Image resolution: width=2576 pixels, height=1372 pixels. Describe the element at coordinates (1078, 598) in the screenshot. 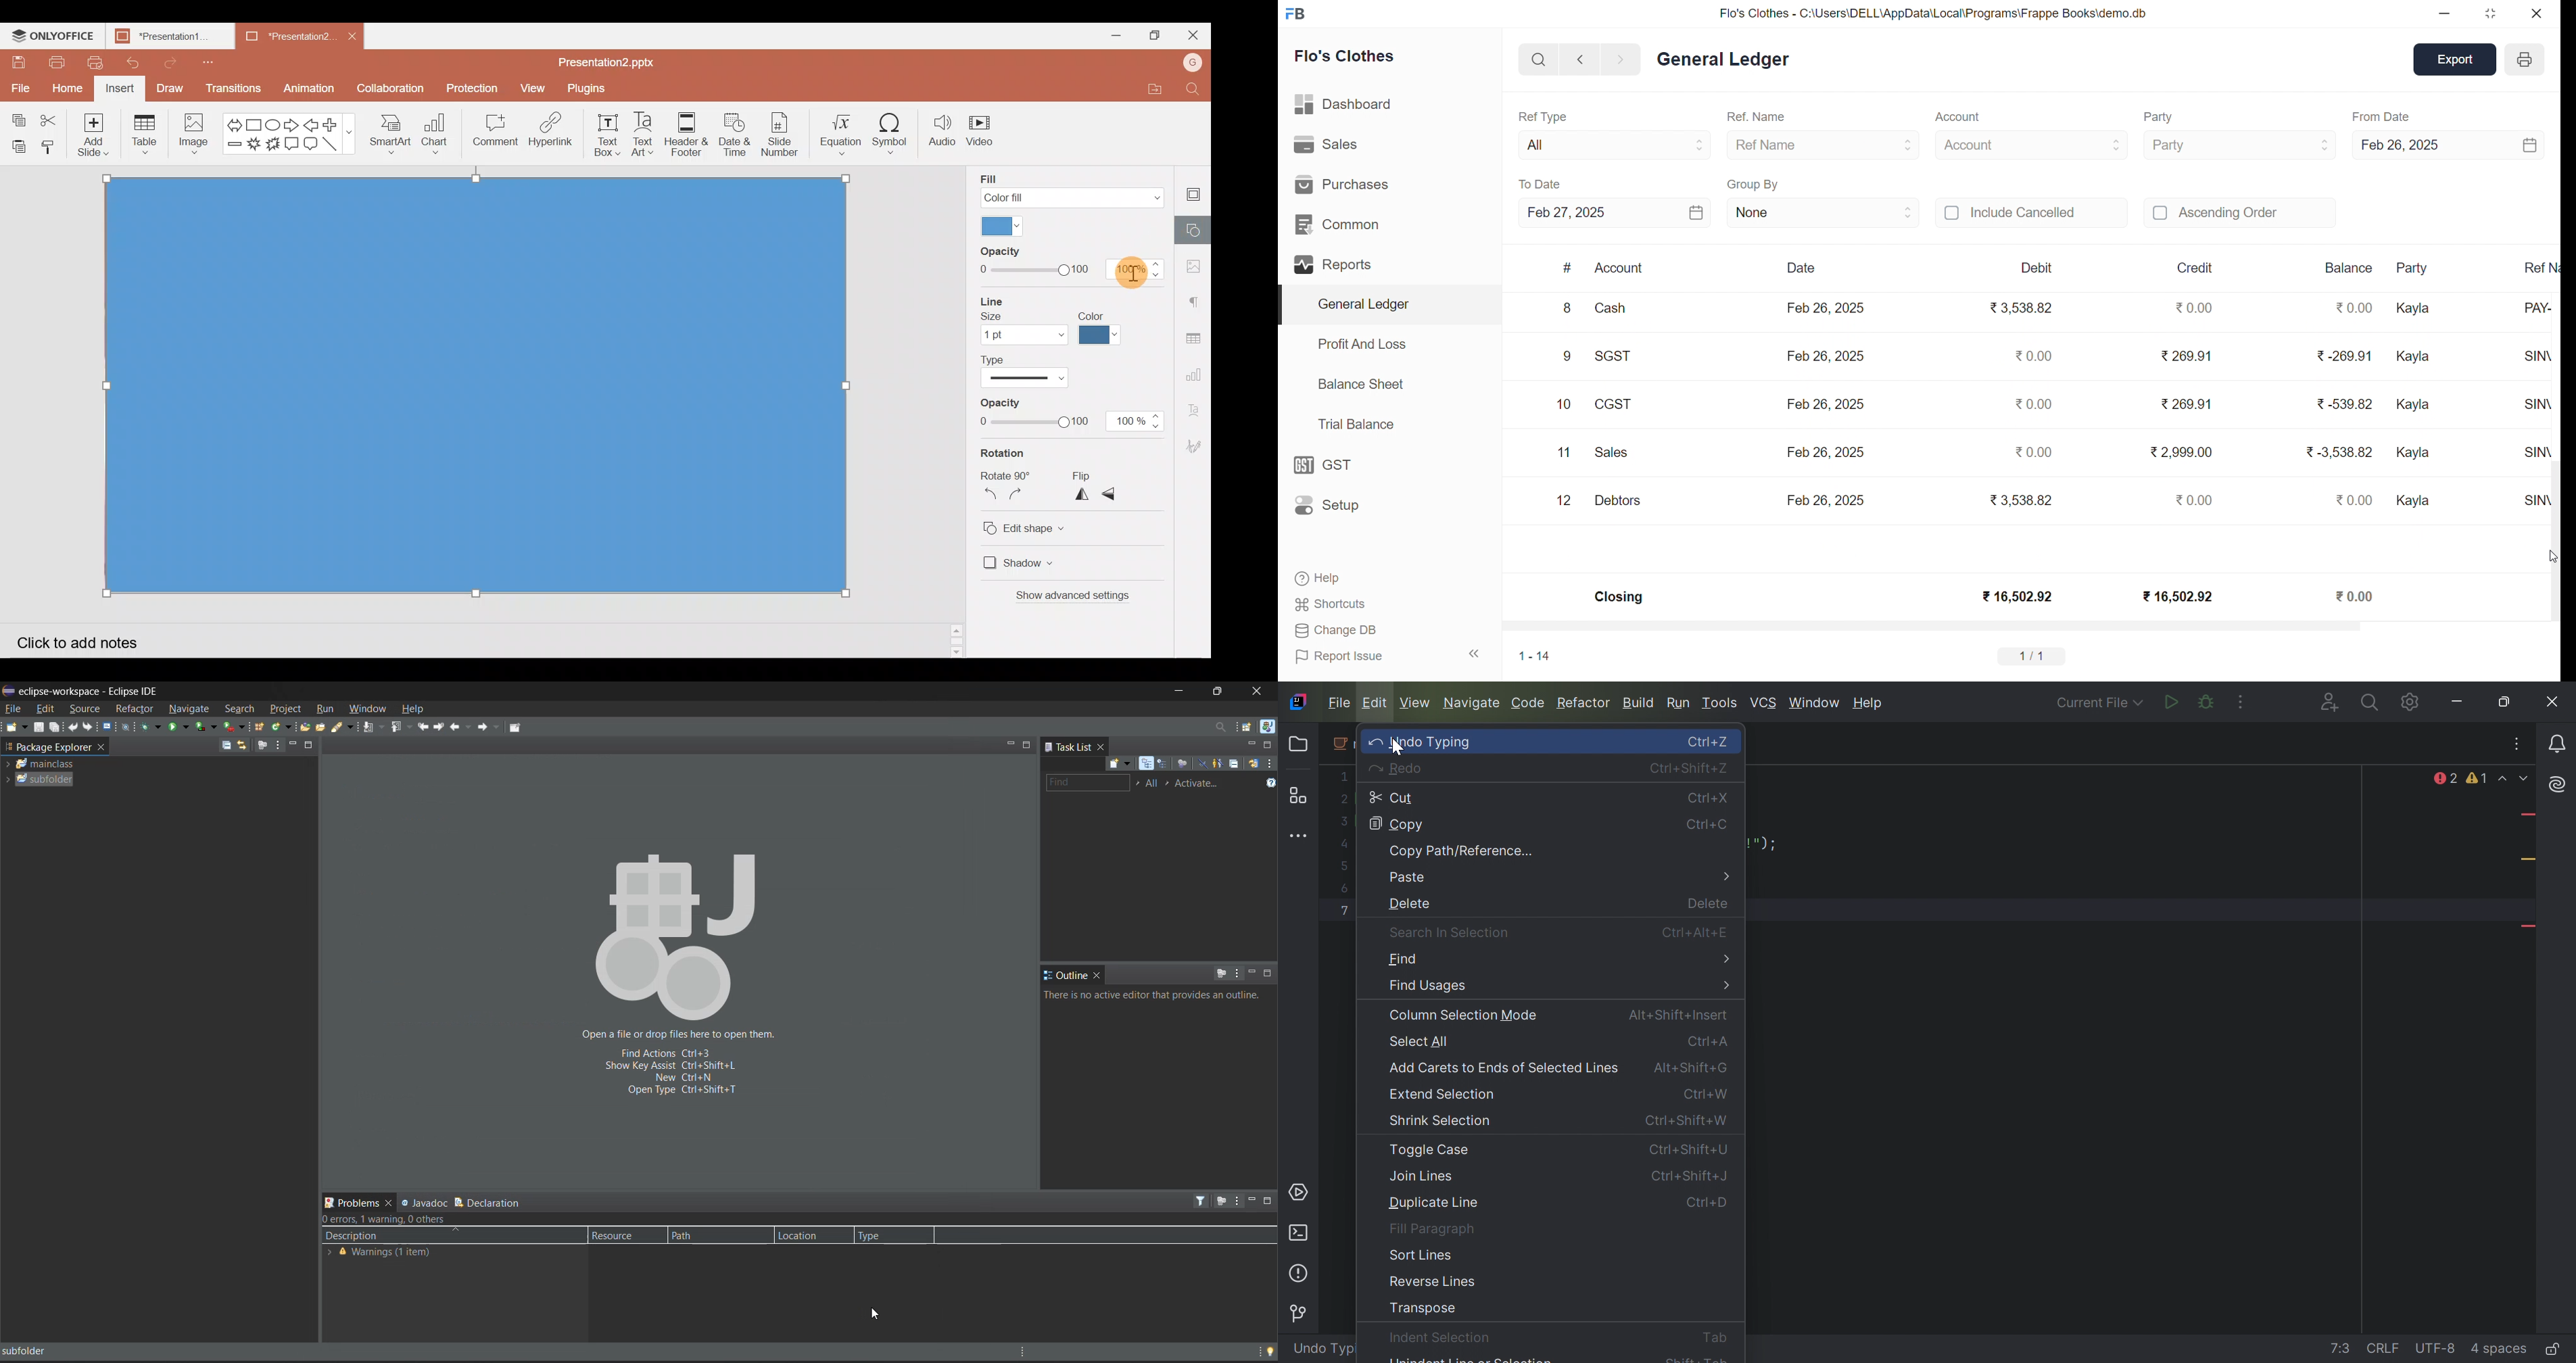

I see `Show advanced settings` at that location.